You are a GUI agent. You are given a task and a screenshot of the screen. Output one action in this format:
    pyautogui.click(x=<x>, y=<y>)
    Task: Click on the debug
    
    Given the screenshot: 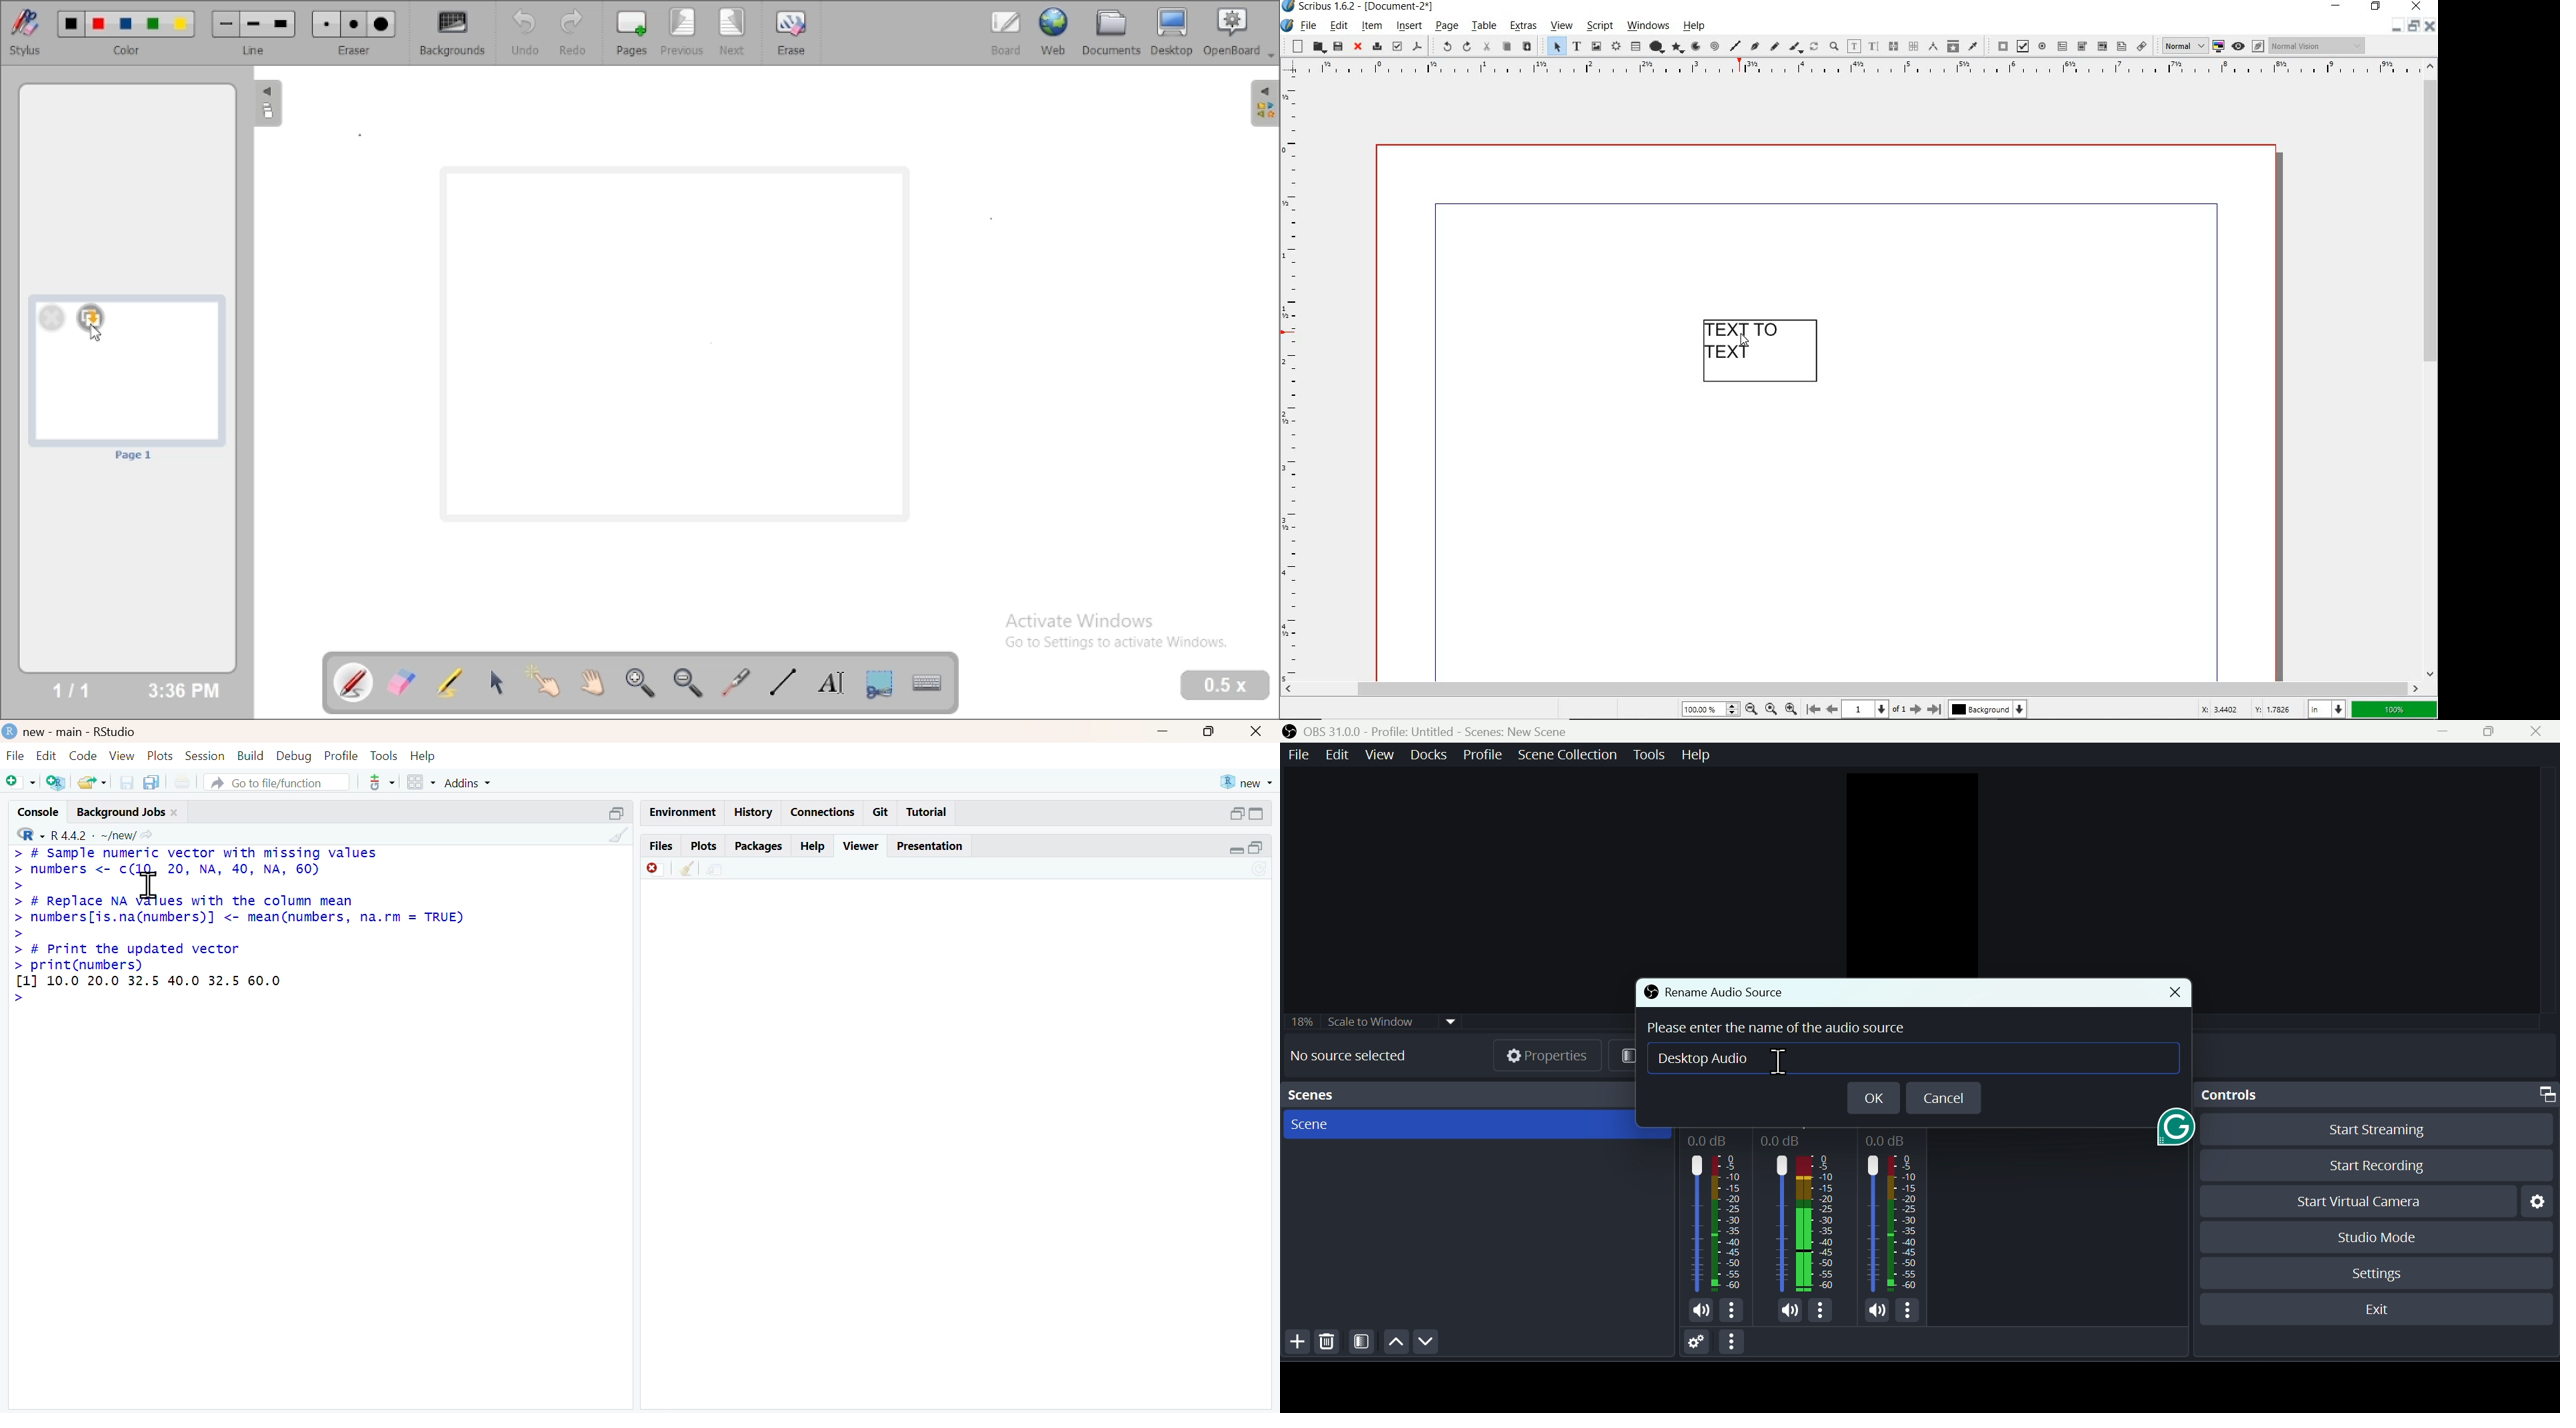 What is the action you would take?
    pyautogui.click(x=295, y=757)
    